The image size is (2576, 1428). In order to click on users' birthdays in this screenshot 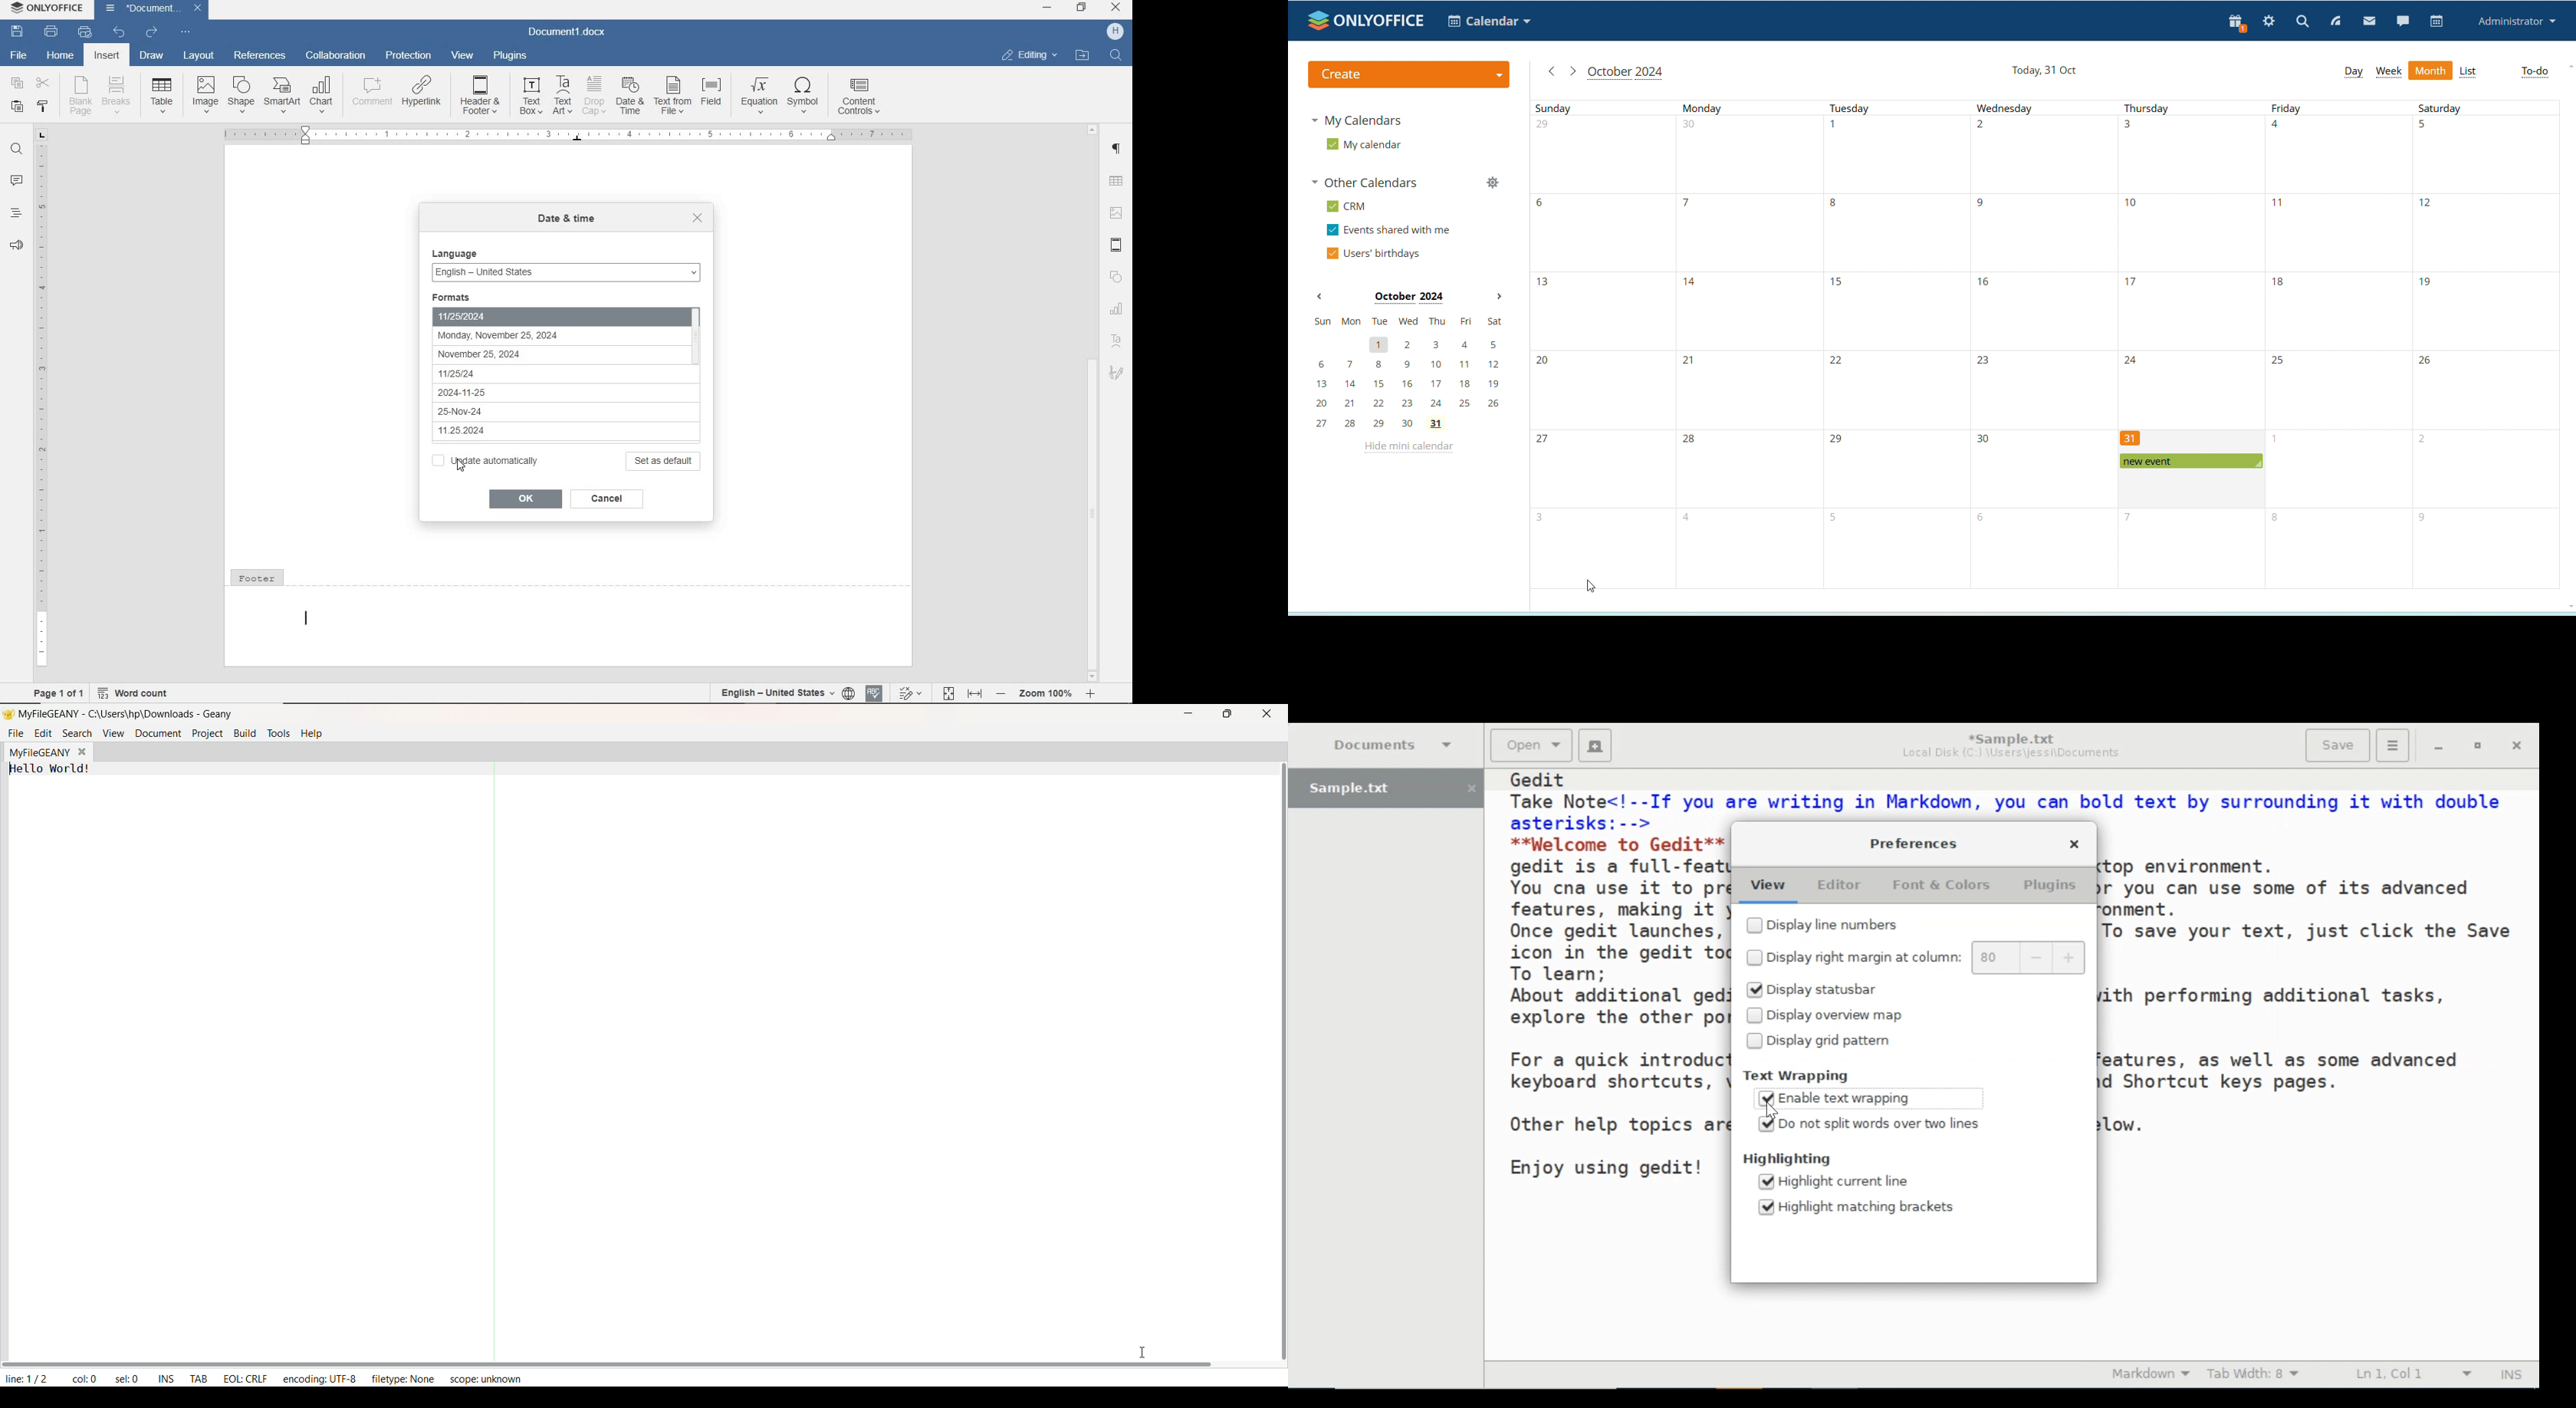, I will do `click(1373, 254)`.